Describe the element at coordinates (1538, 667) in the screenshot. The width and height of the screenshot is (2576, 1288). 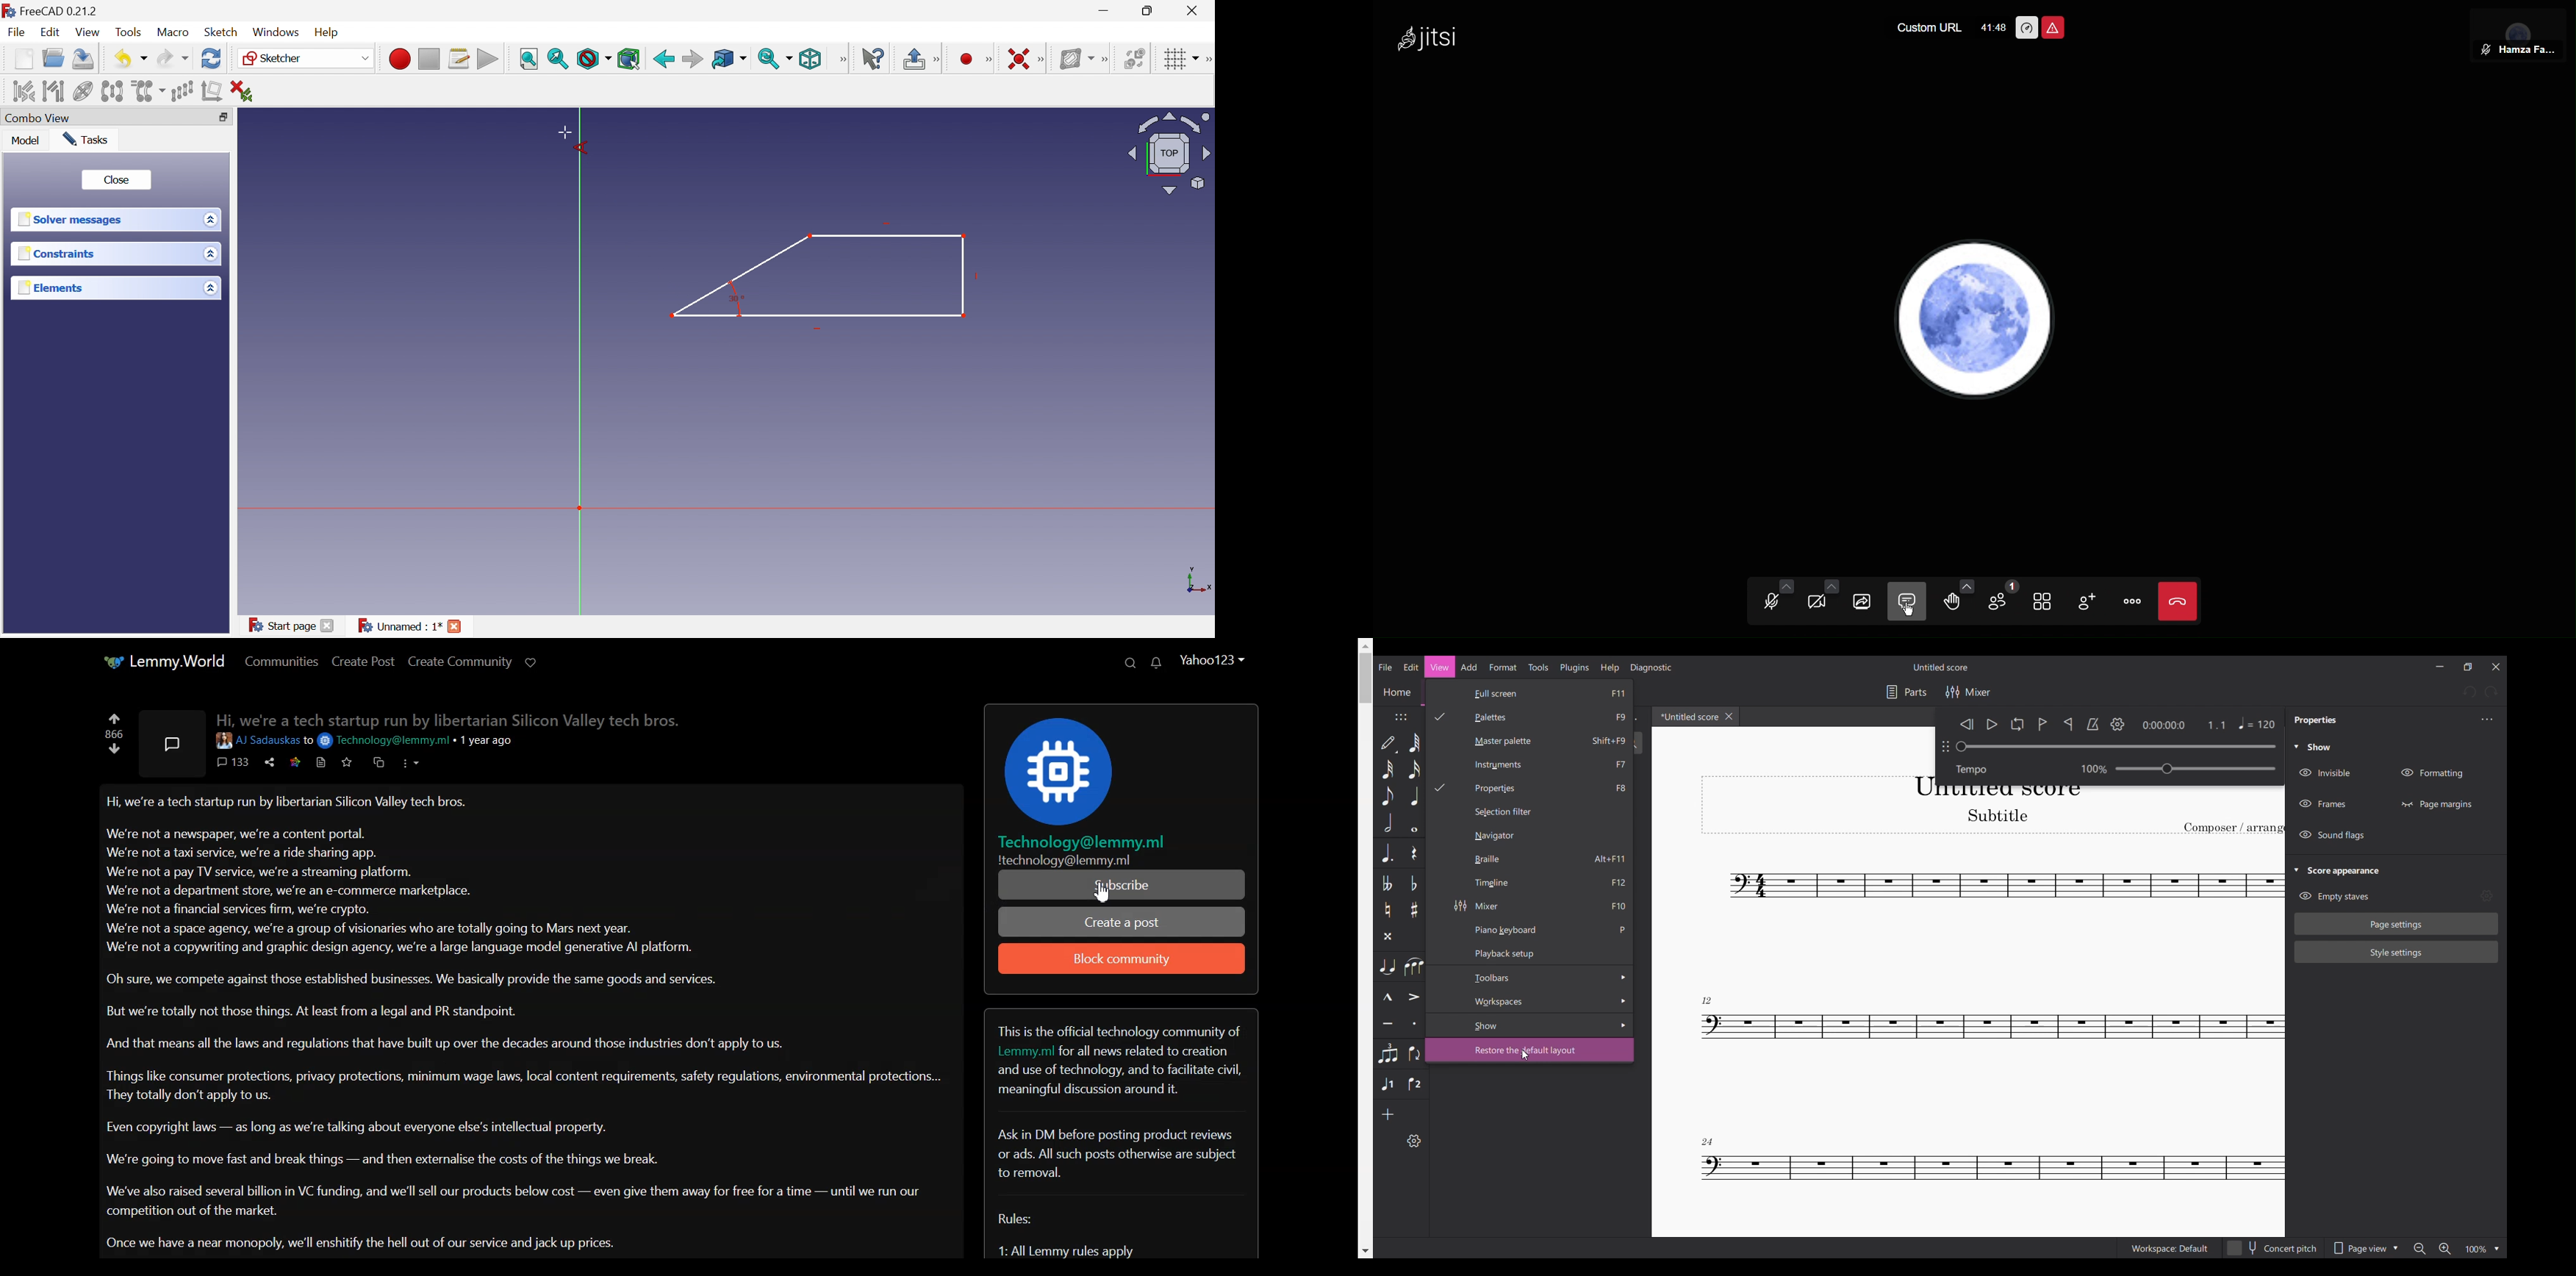
I see `Tools` at that location.